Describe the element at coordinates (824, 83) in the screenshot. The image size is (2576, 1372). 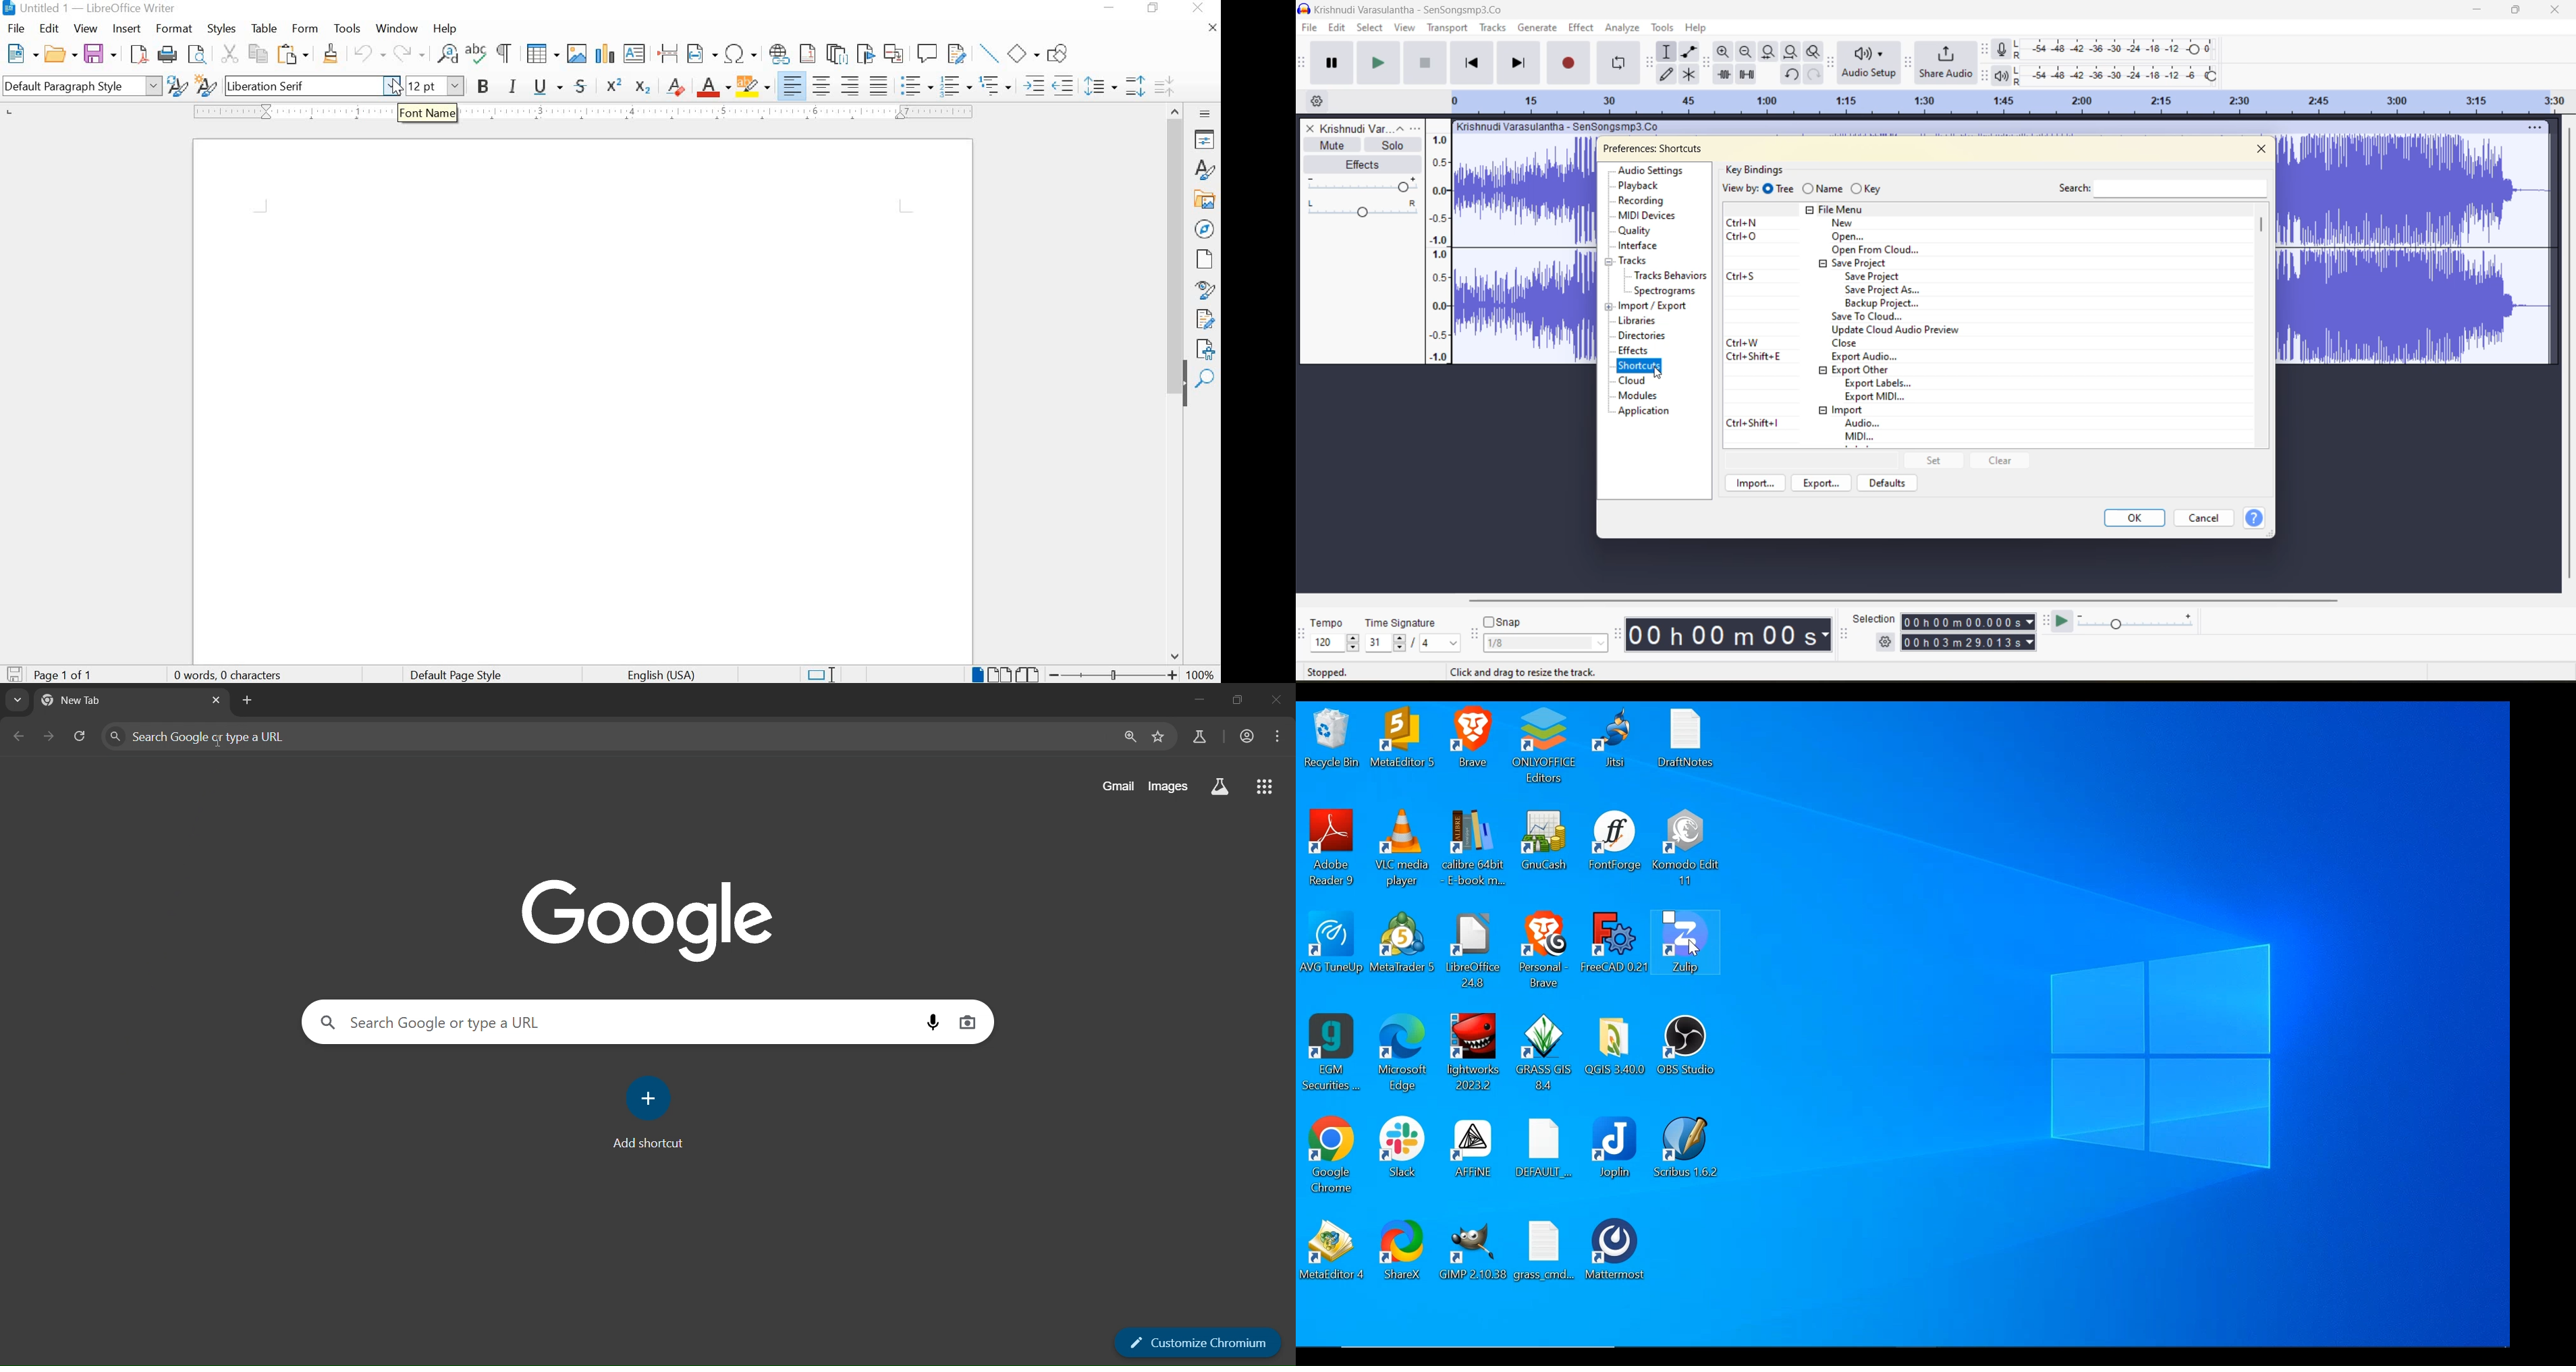
I see `ALIGN CENTER` at that location.